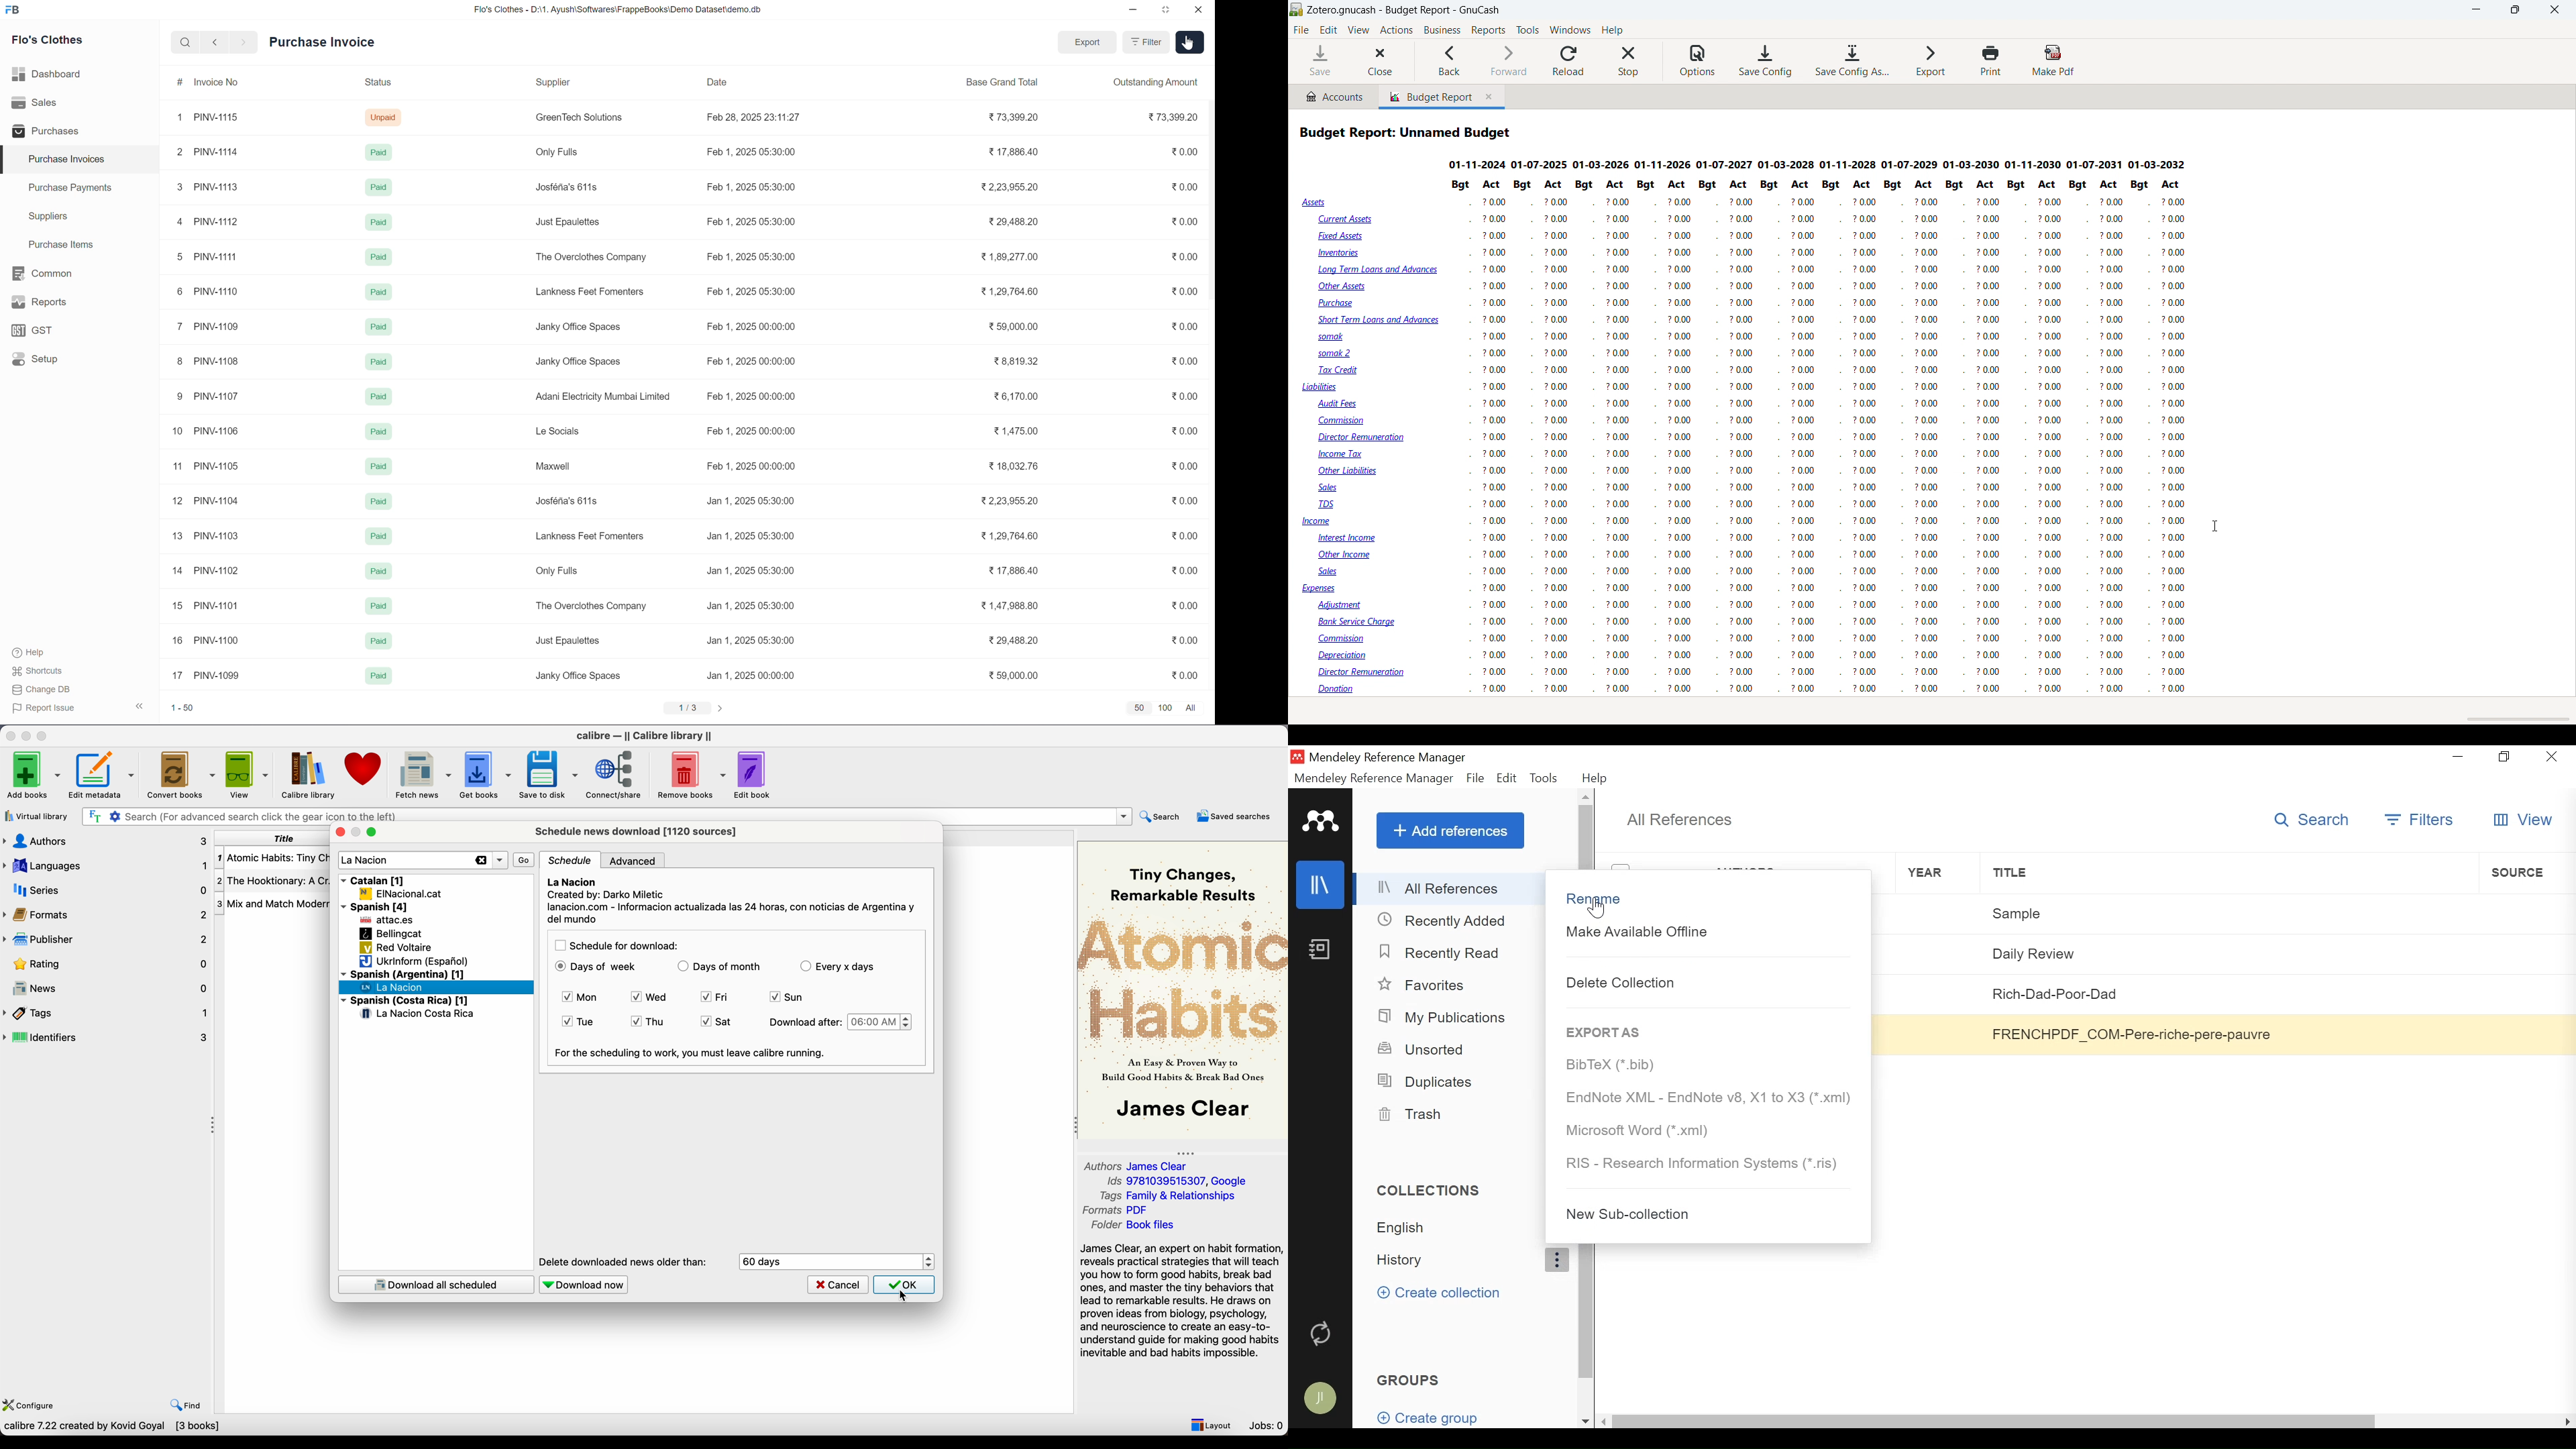 This screenshot has height=1456, width=2576. What do you see at coordinates (1388, 759) in the screenshot?
I see `Mendeley Reference Manager` at bounding box center [1388, 759].